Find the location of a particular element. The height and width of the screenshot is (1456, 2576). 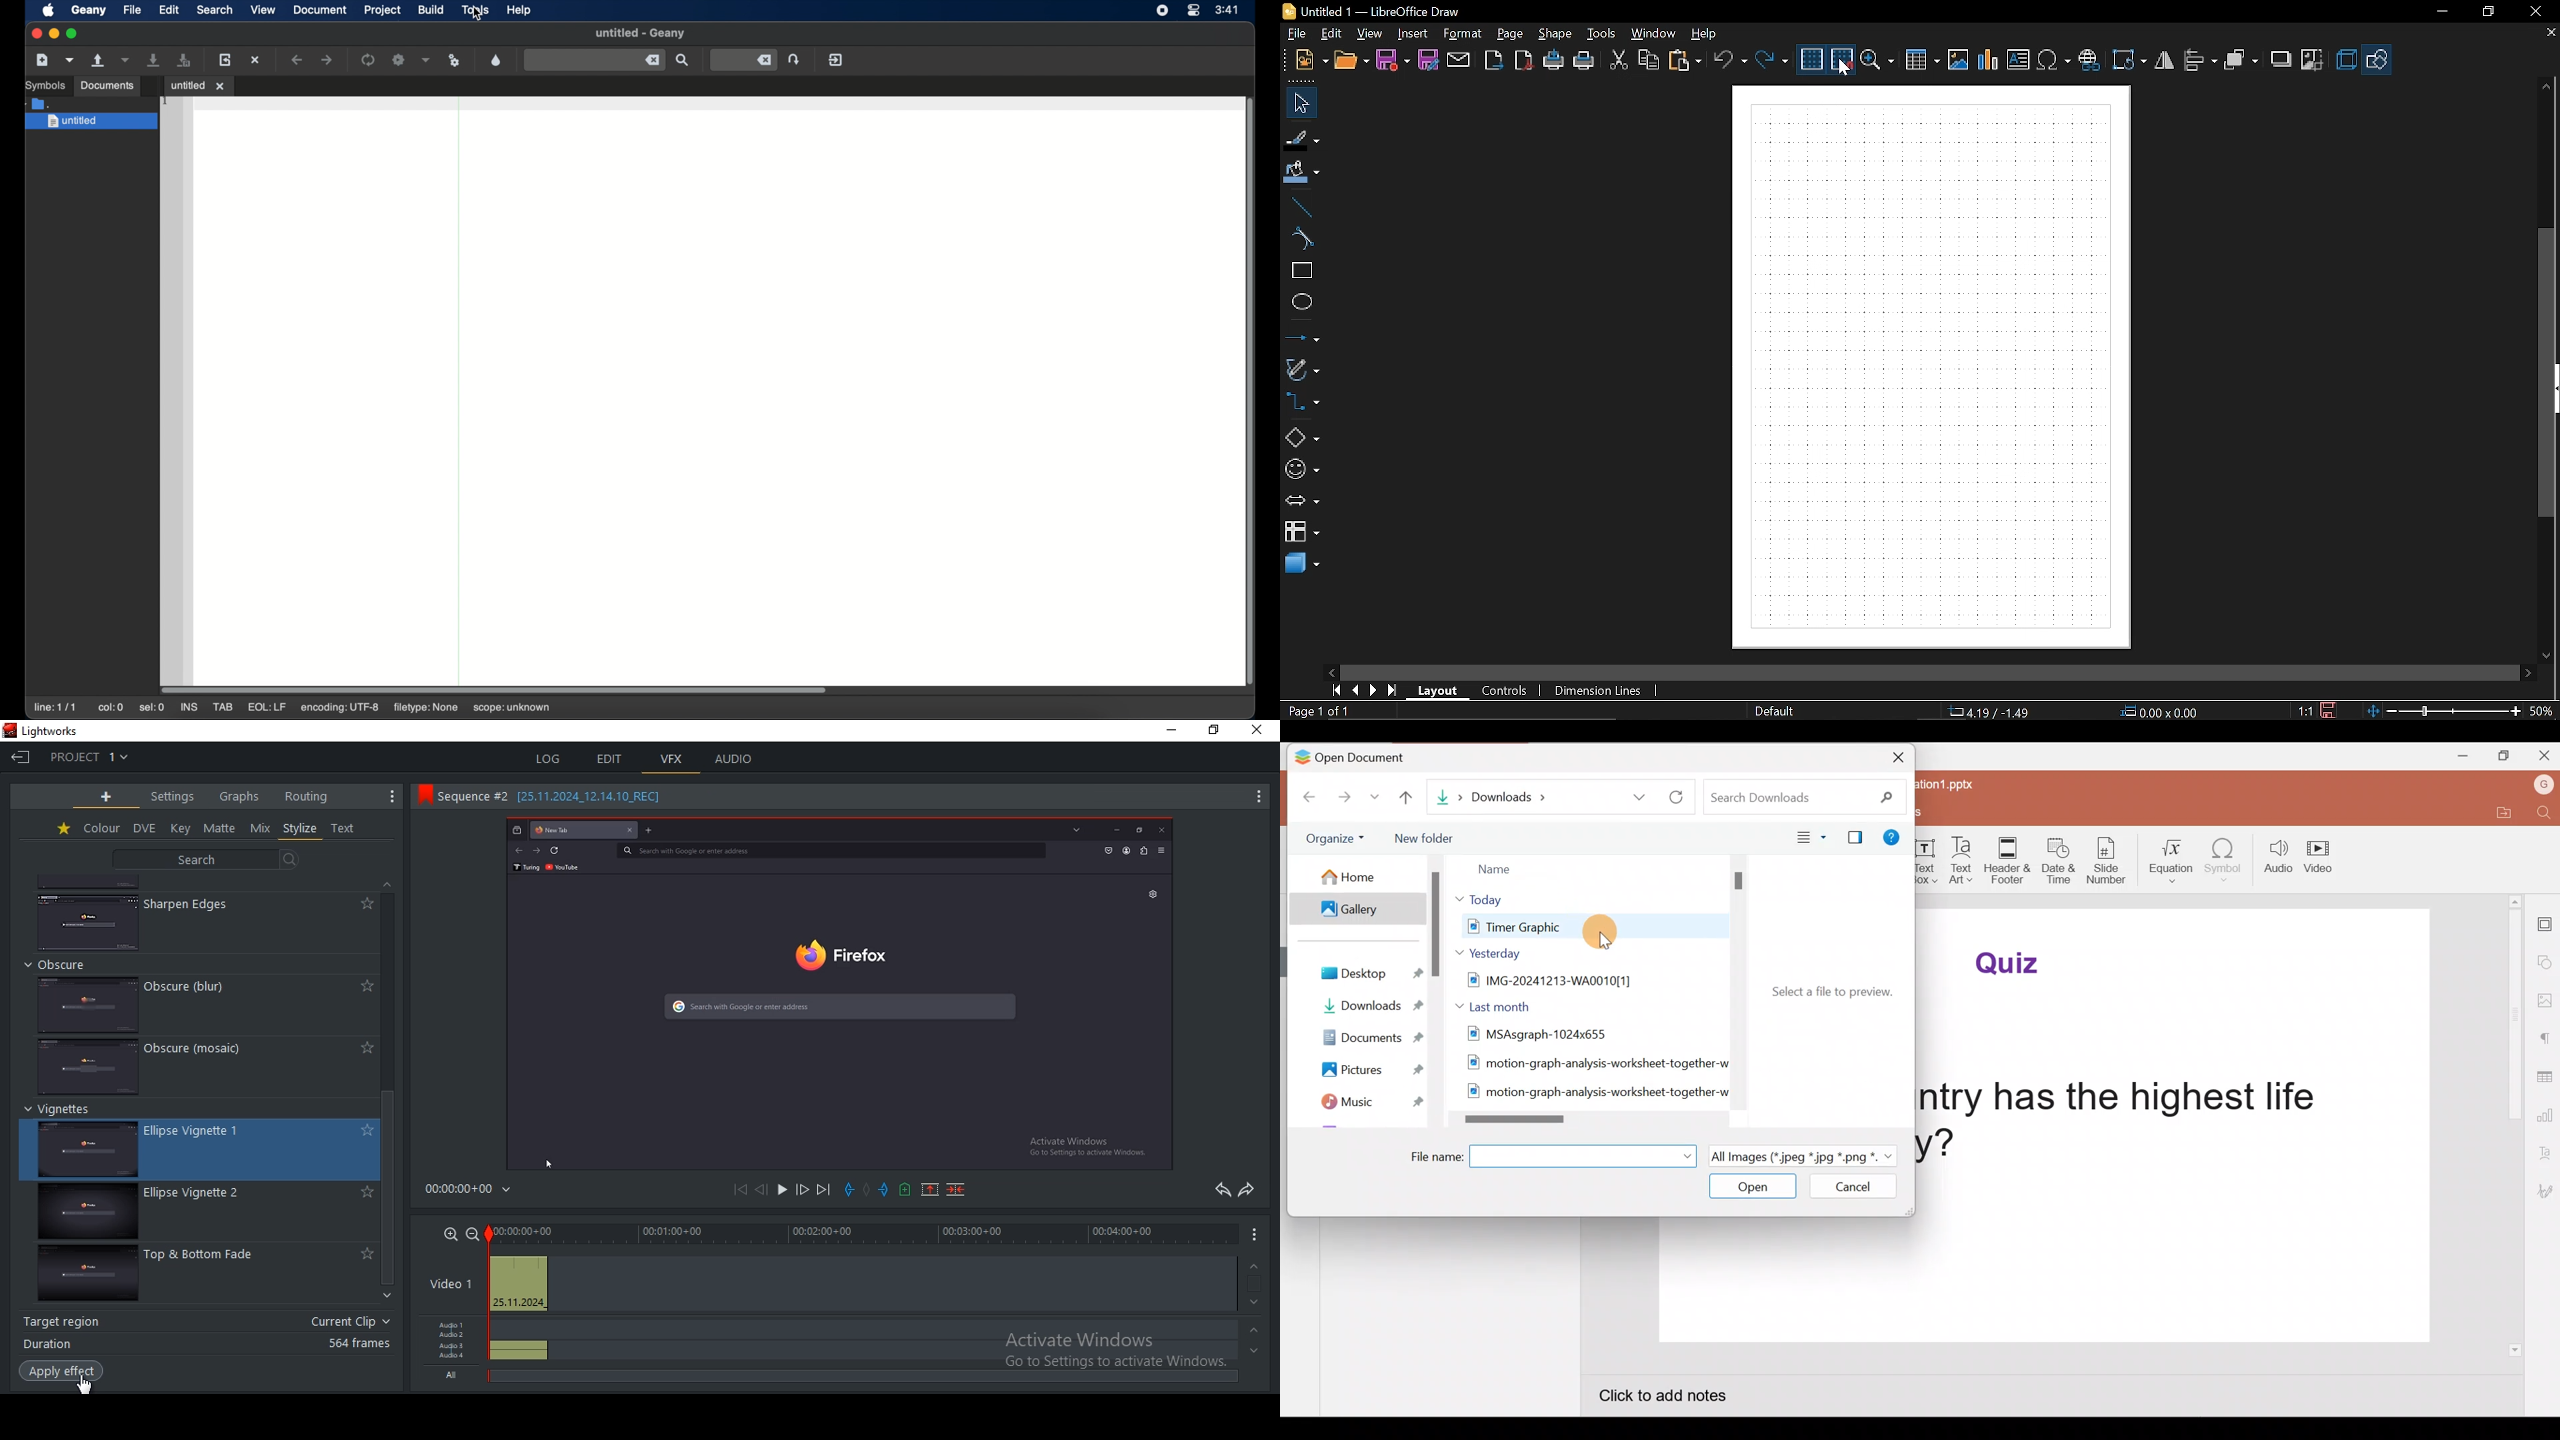

text is located at coordinates (346, 830).